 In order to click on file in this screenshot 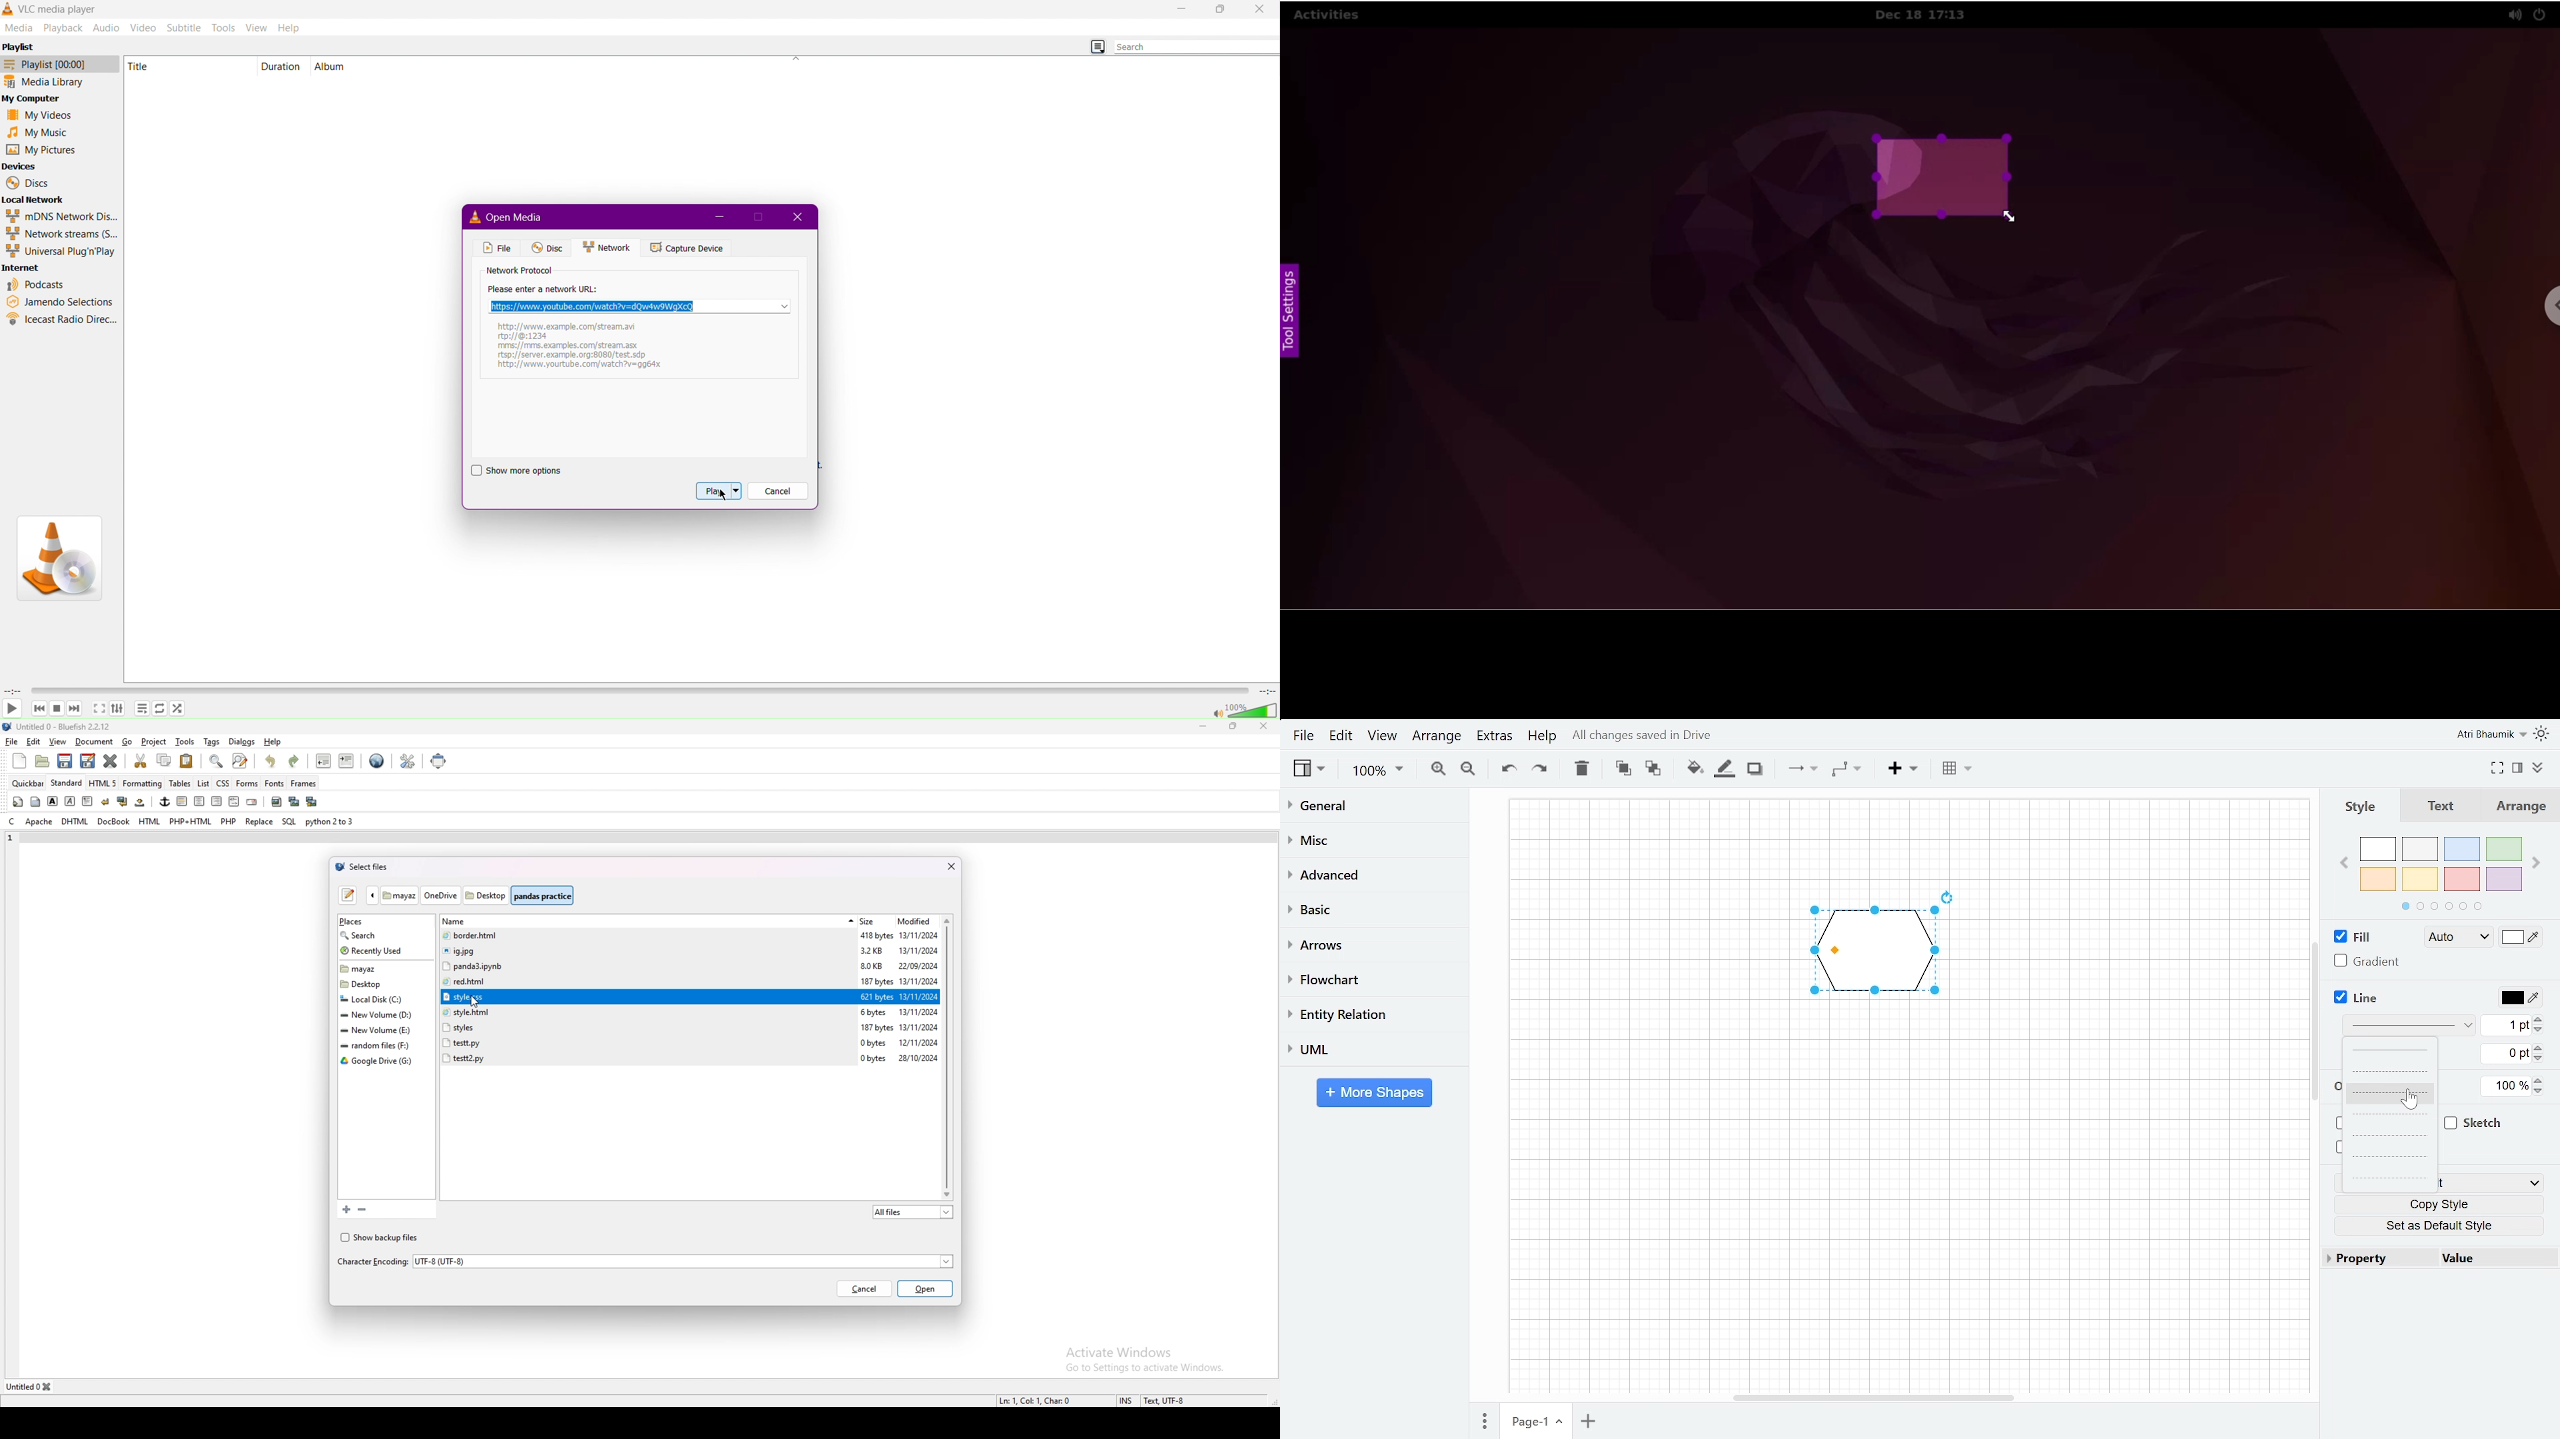, I will do `click(647, 965)`.